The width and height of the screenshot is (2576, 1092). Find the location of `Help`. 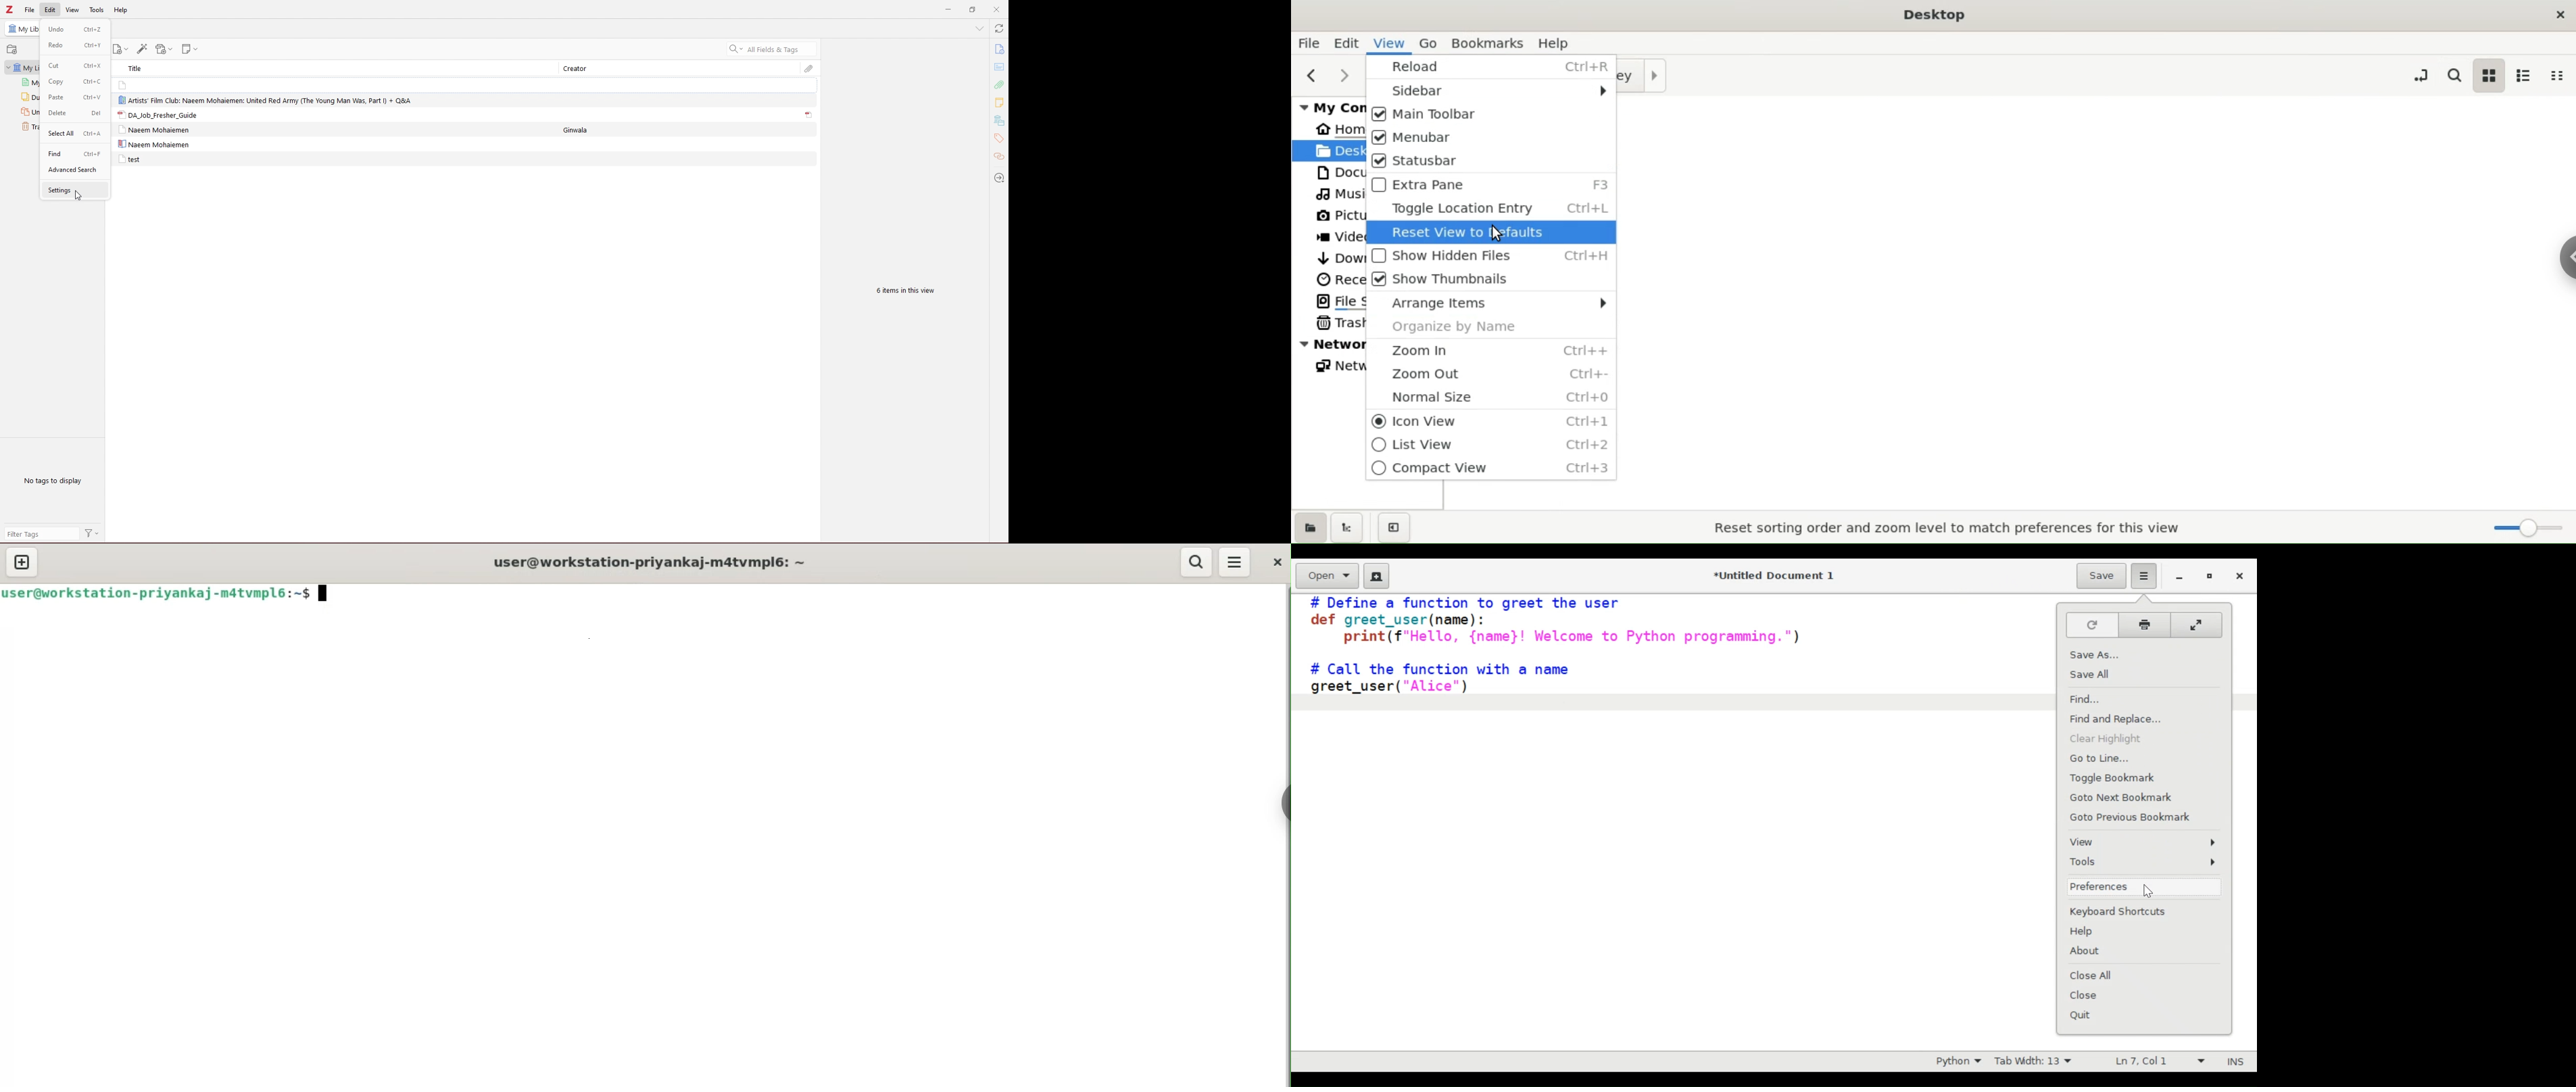

Help is located at coordinates (2137, 931).